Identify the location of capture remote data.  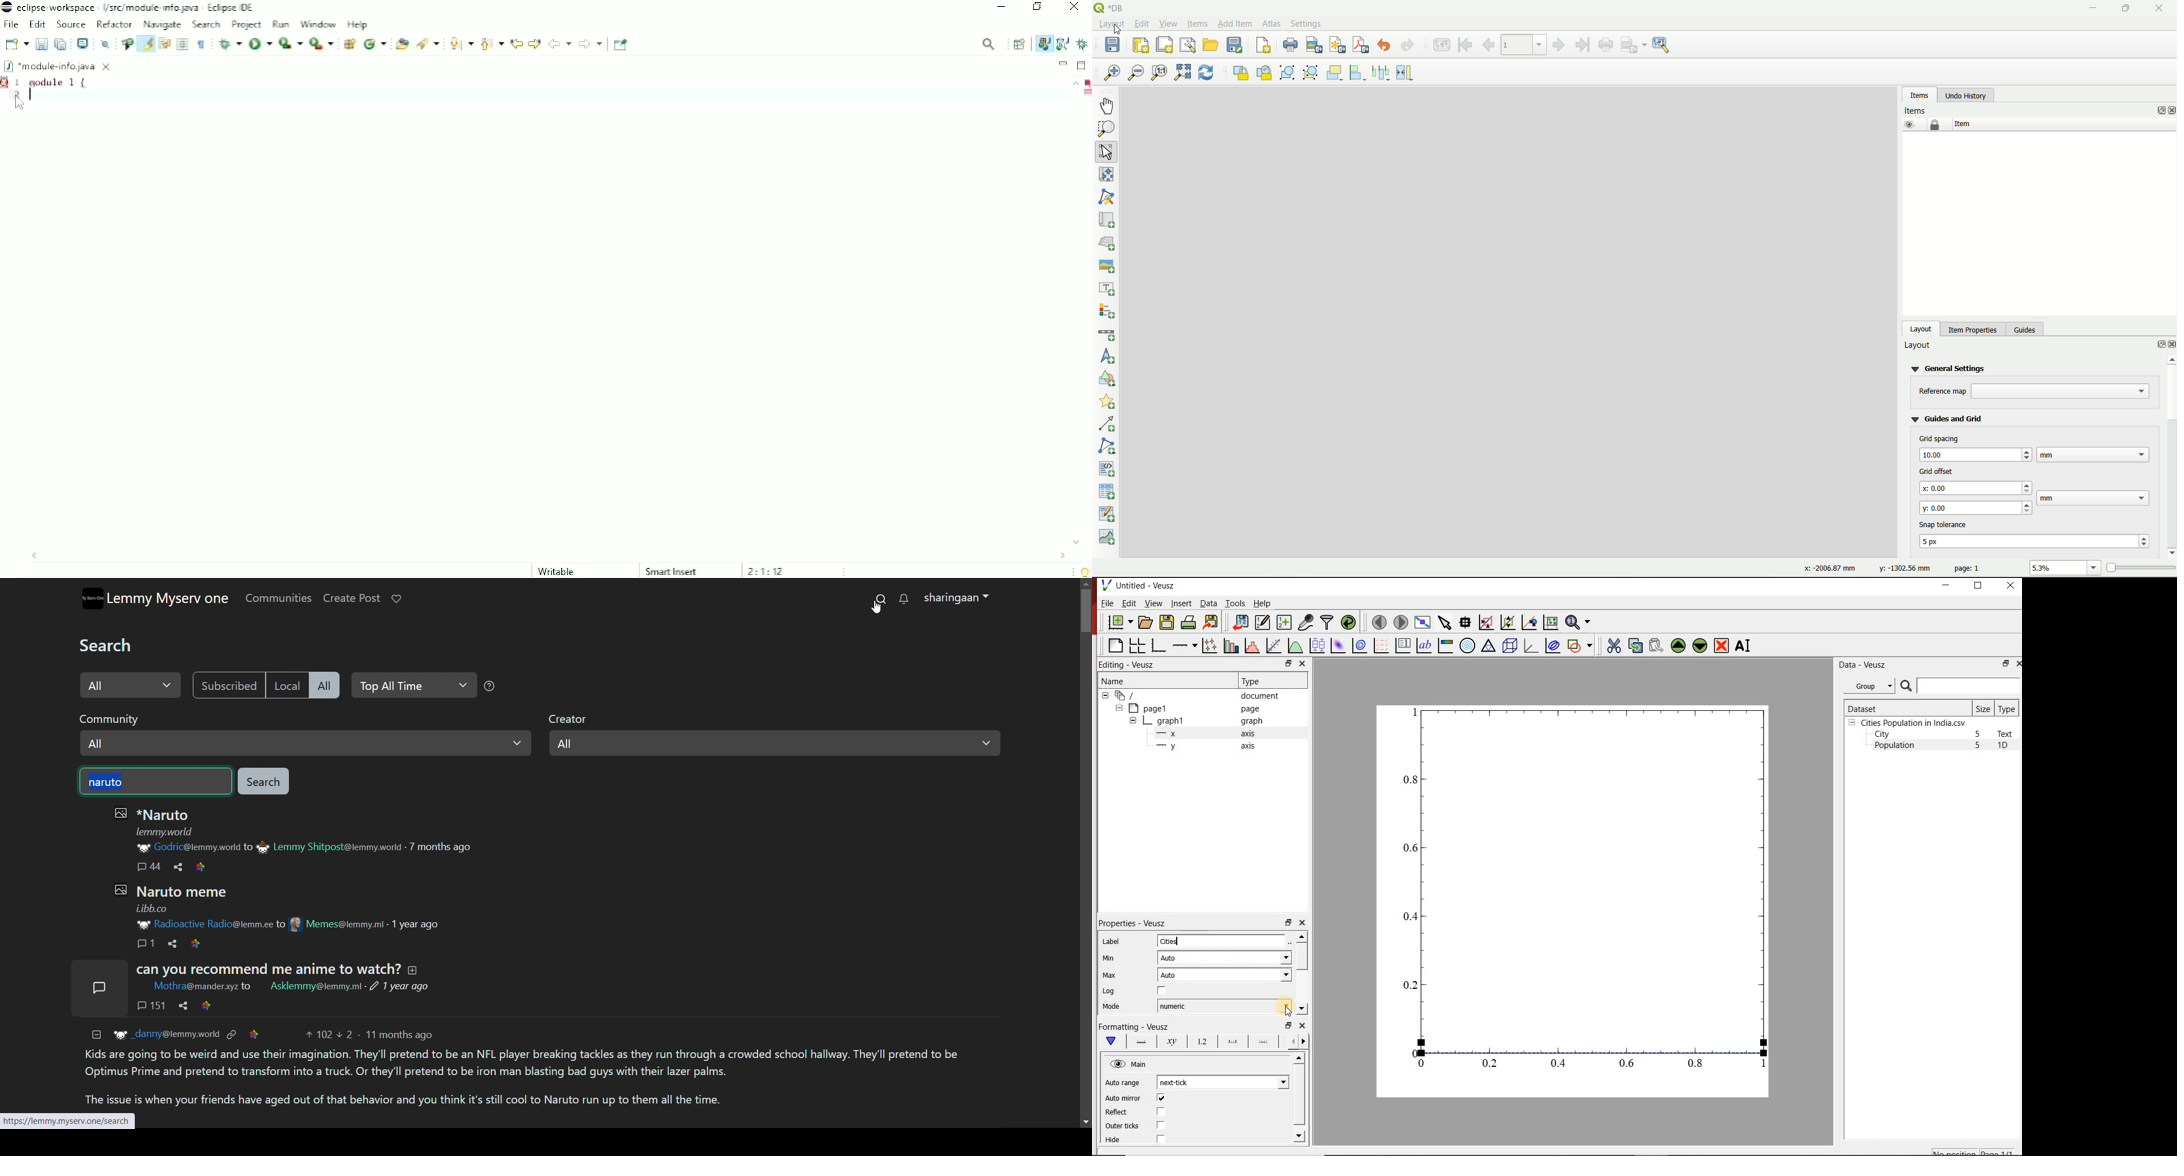
(1305, 622).